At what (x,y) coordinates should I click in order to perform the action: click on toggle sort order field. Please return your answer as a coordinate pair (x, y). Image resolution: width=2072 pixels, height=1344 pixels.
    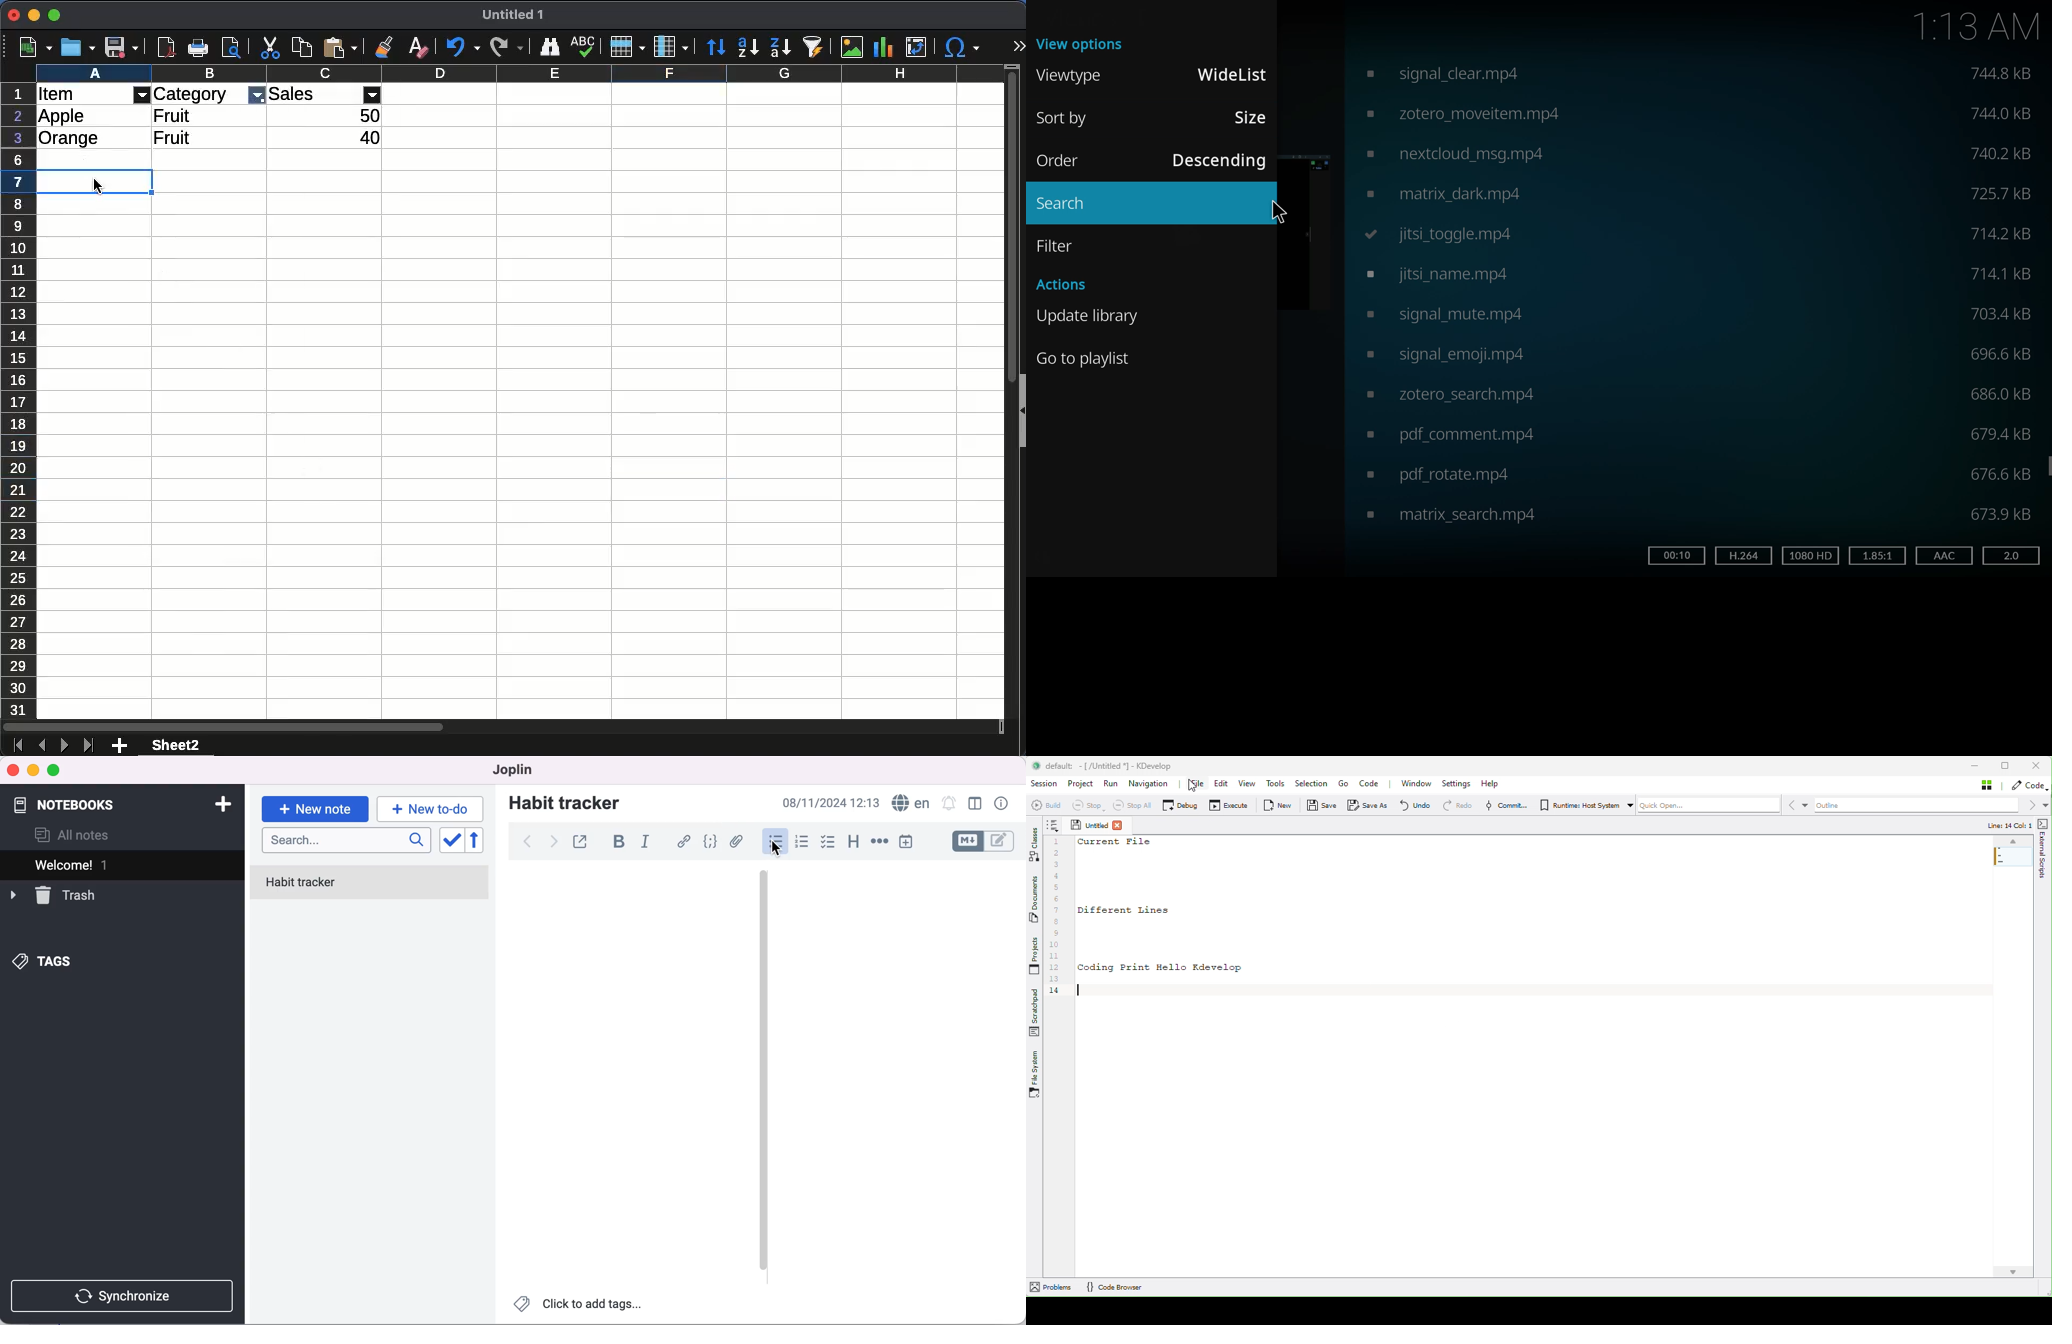
    Looking at the image, I should click on (451, 841).